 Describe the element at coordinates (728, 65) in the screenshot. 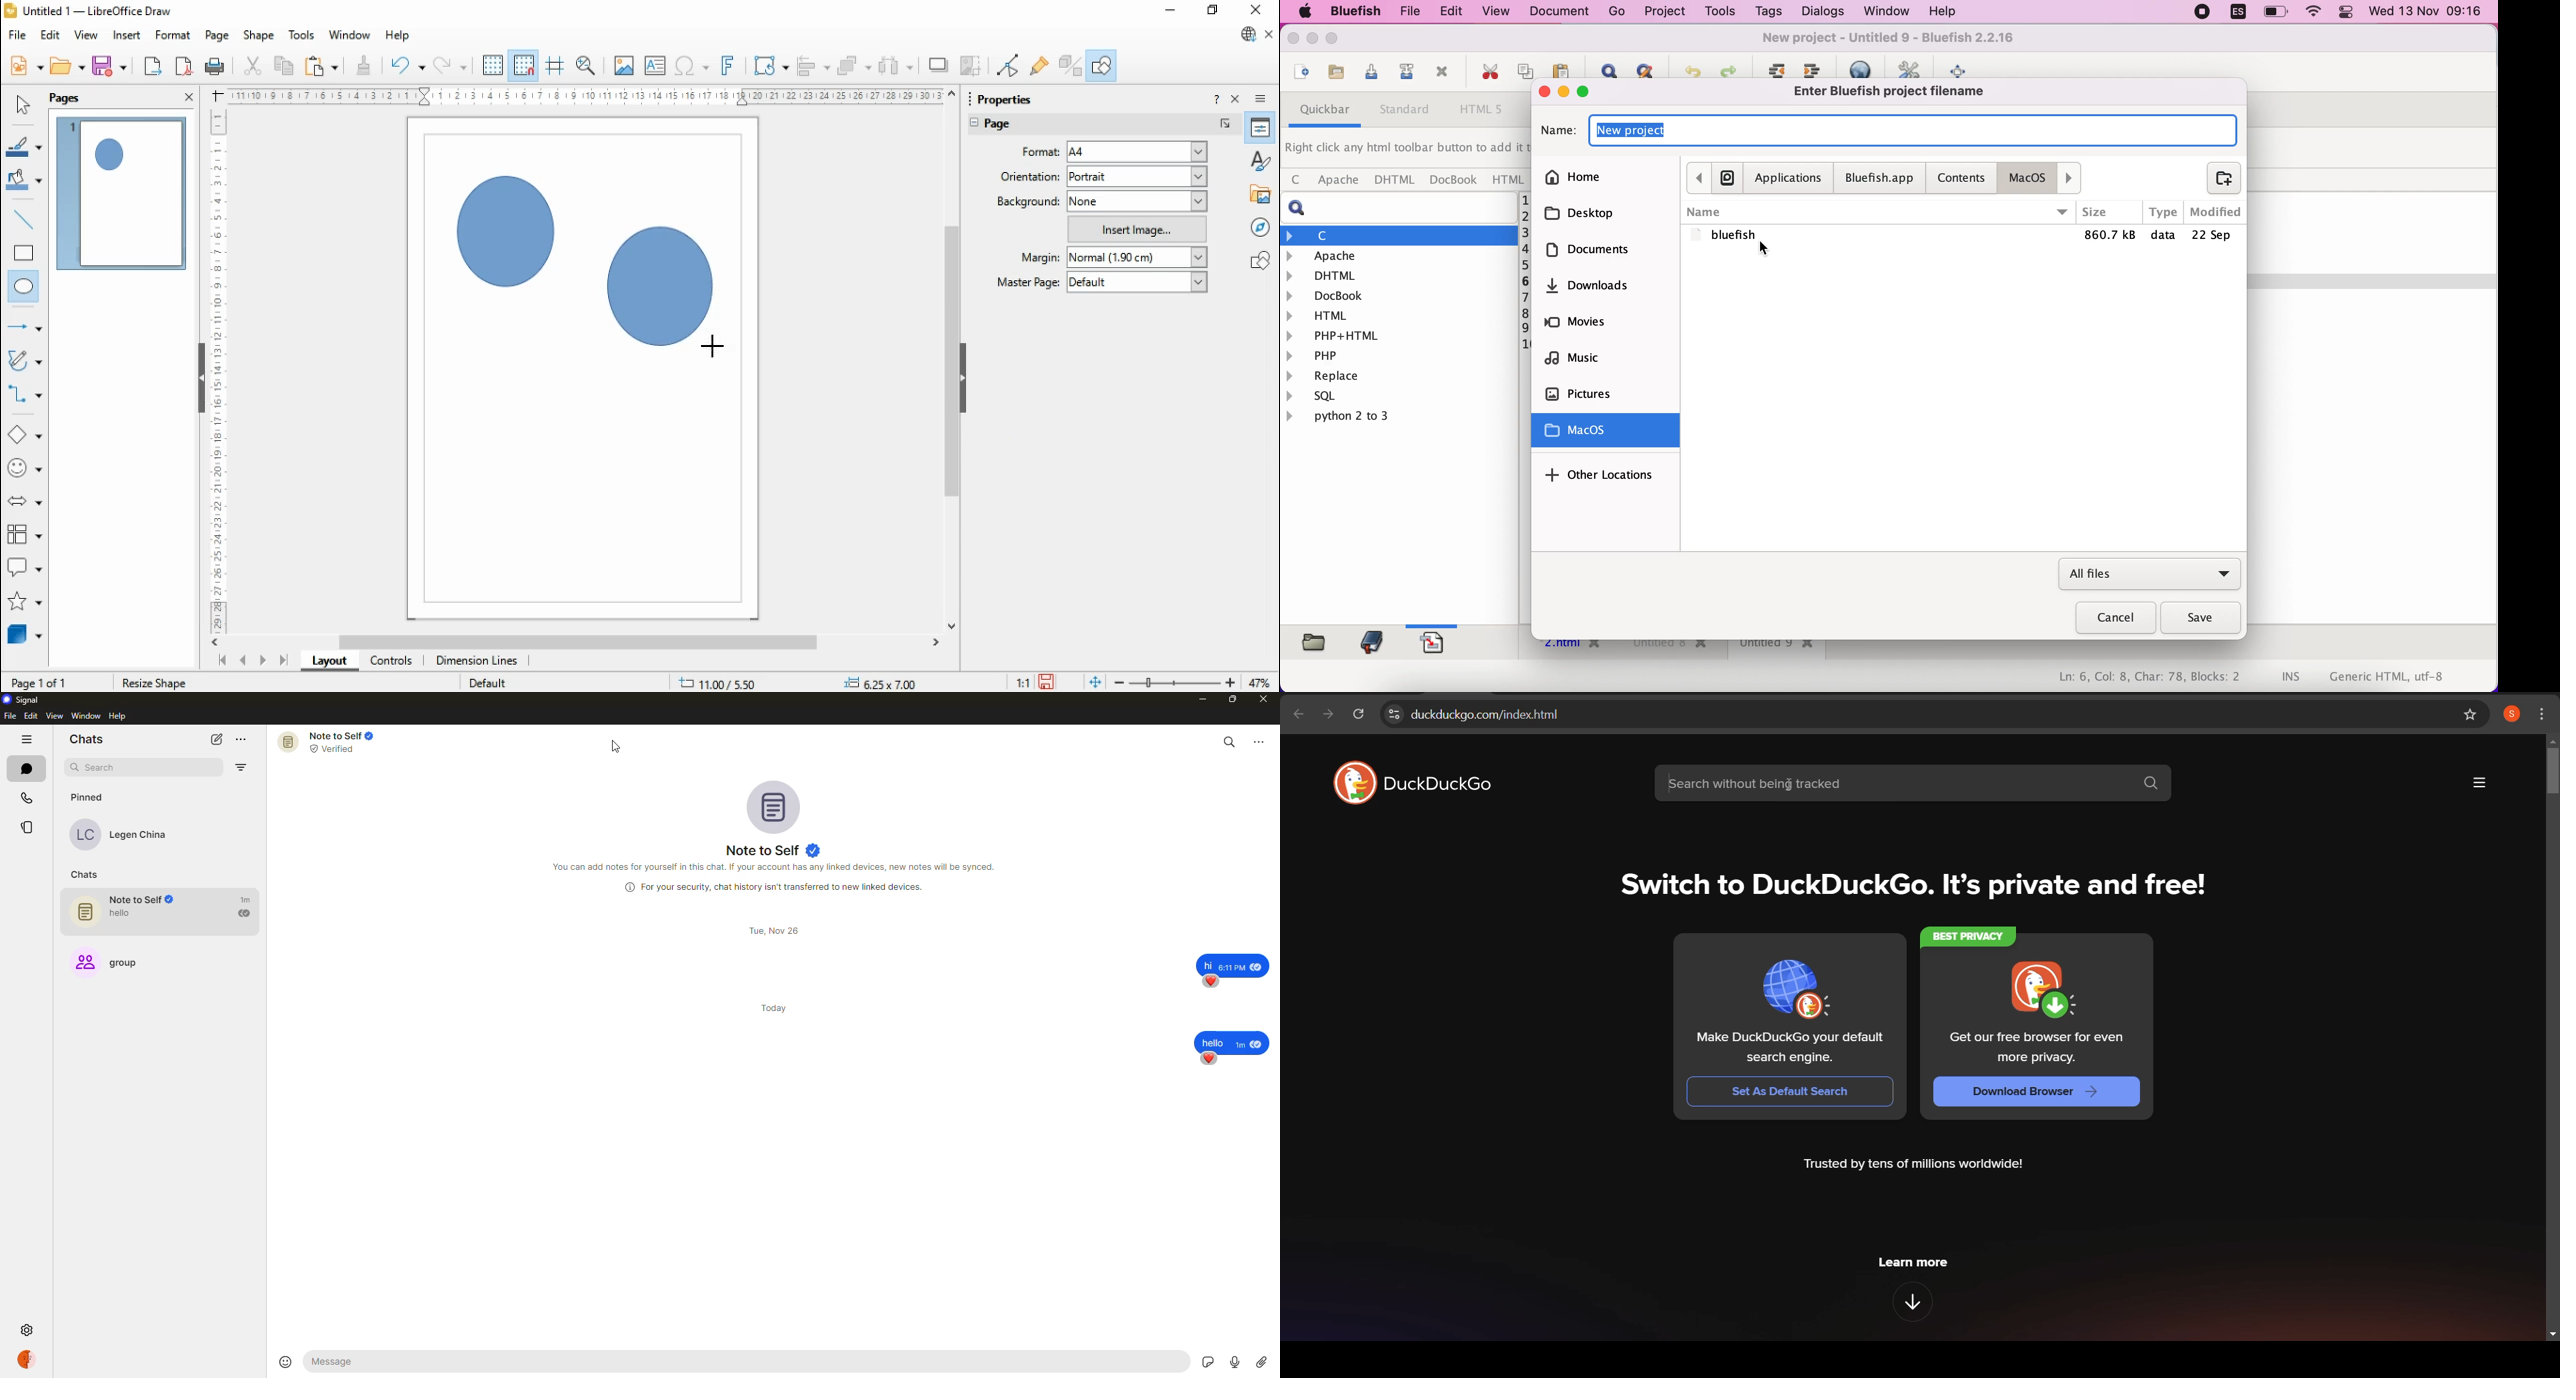

I see `insert fontwork text` at that location.